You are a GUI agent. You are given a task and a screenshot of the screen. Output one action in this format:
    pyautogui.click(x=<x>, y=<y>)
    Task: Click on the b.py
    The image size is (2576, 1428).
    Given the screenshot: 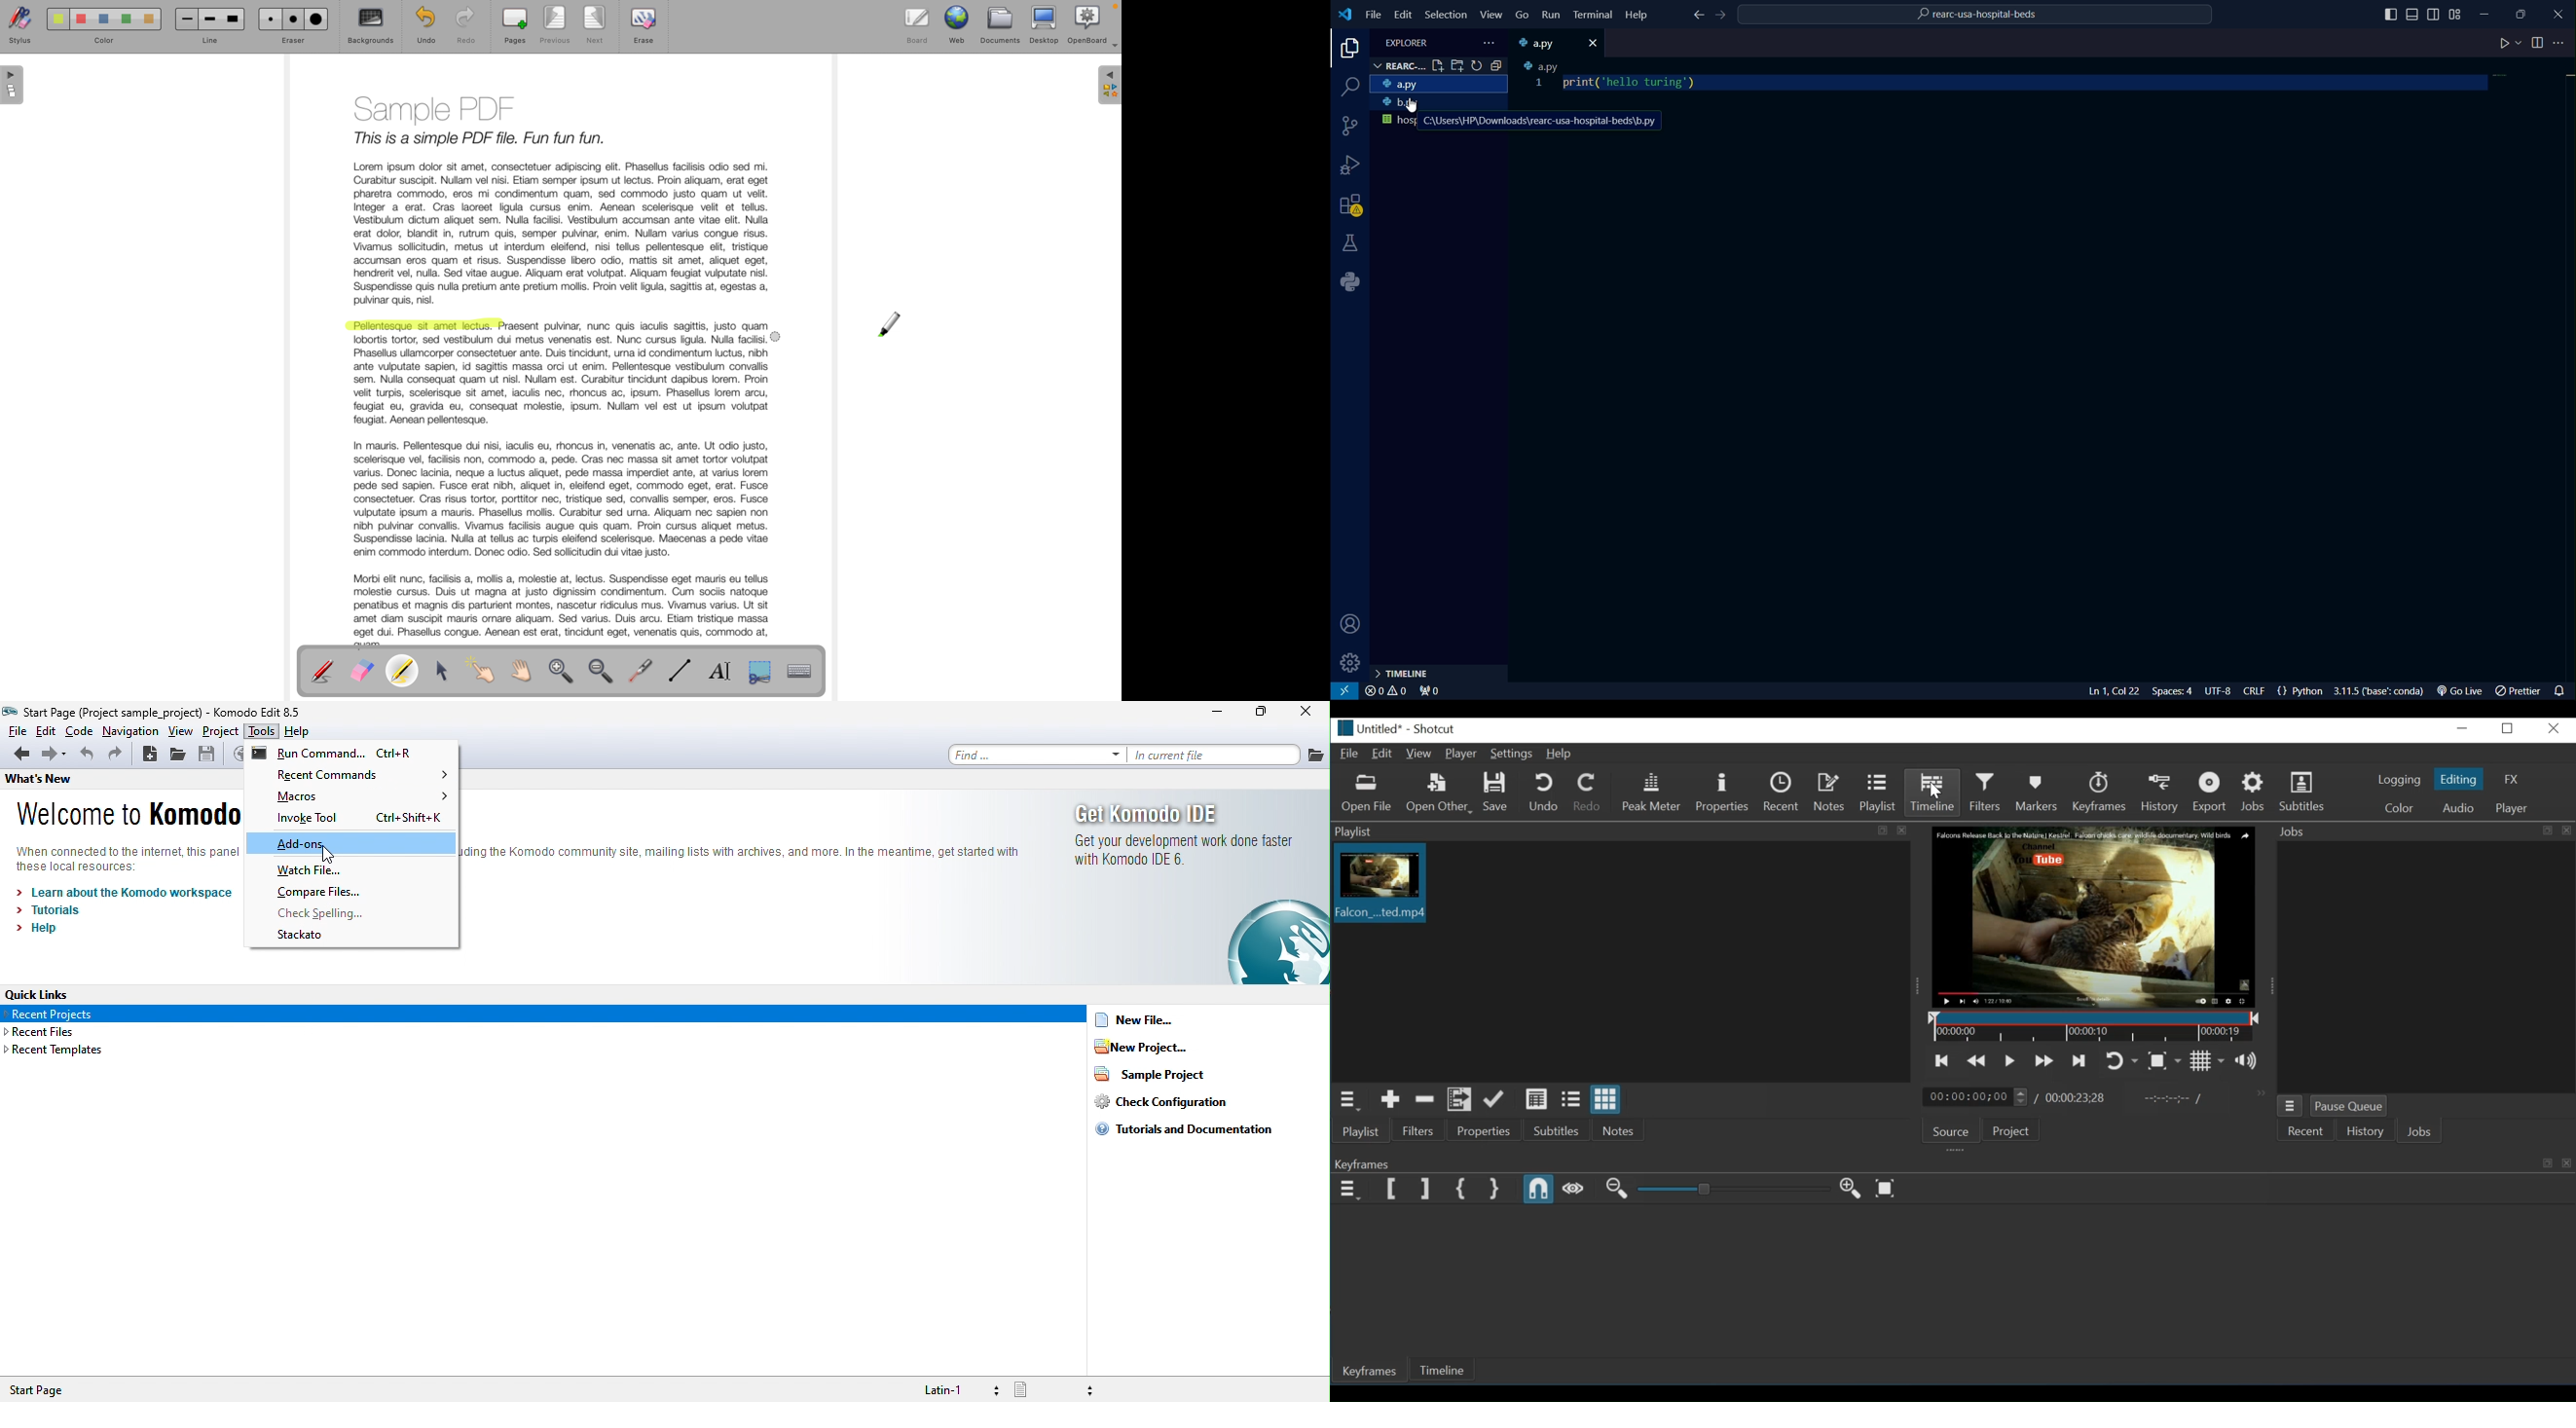 What is the action you would take?
    pyautogui.click(x=1437, y=105)
    